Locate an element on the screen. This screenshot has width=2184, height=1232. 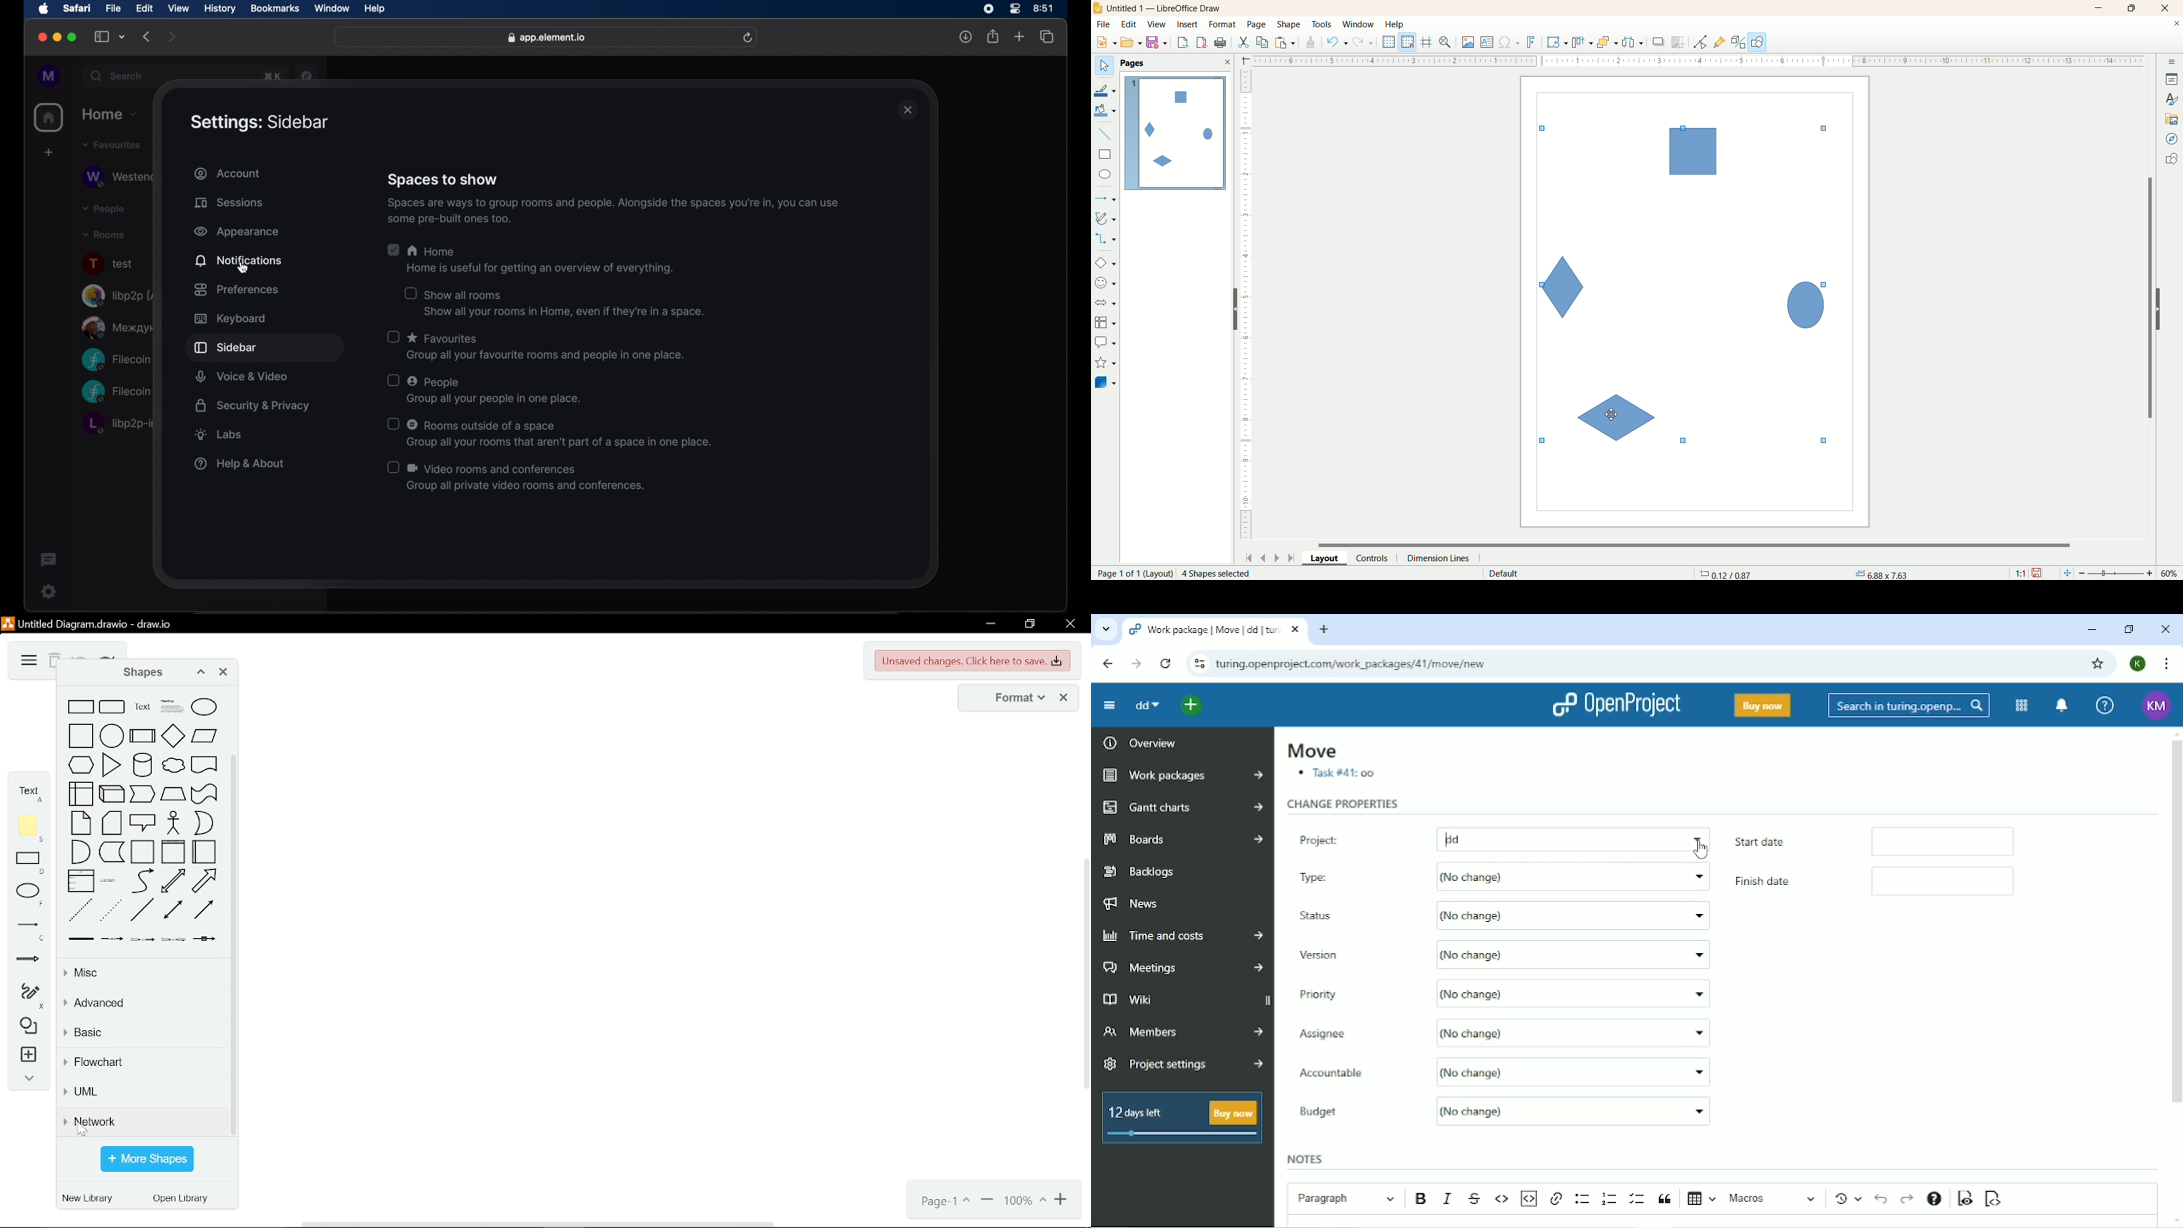
Help is located at coordinates (2105, 704).